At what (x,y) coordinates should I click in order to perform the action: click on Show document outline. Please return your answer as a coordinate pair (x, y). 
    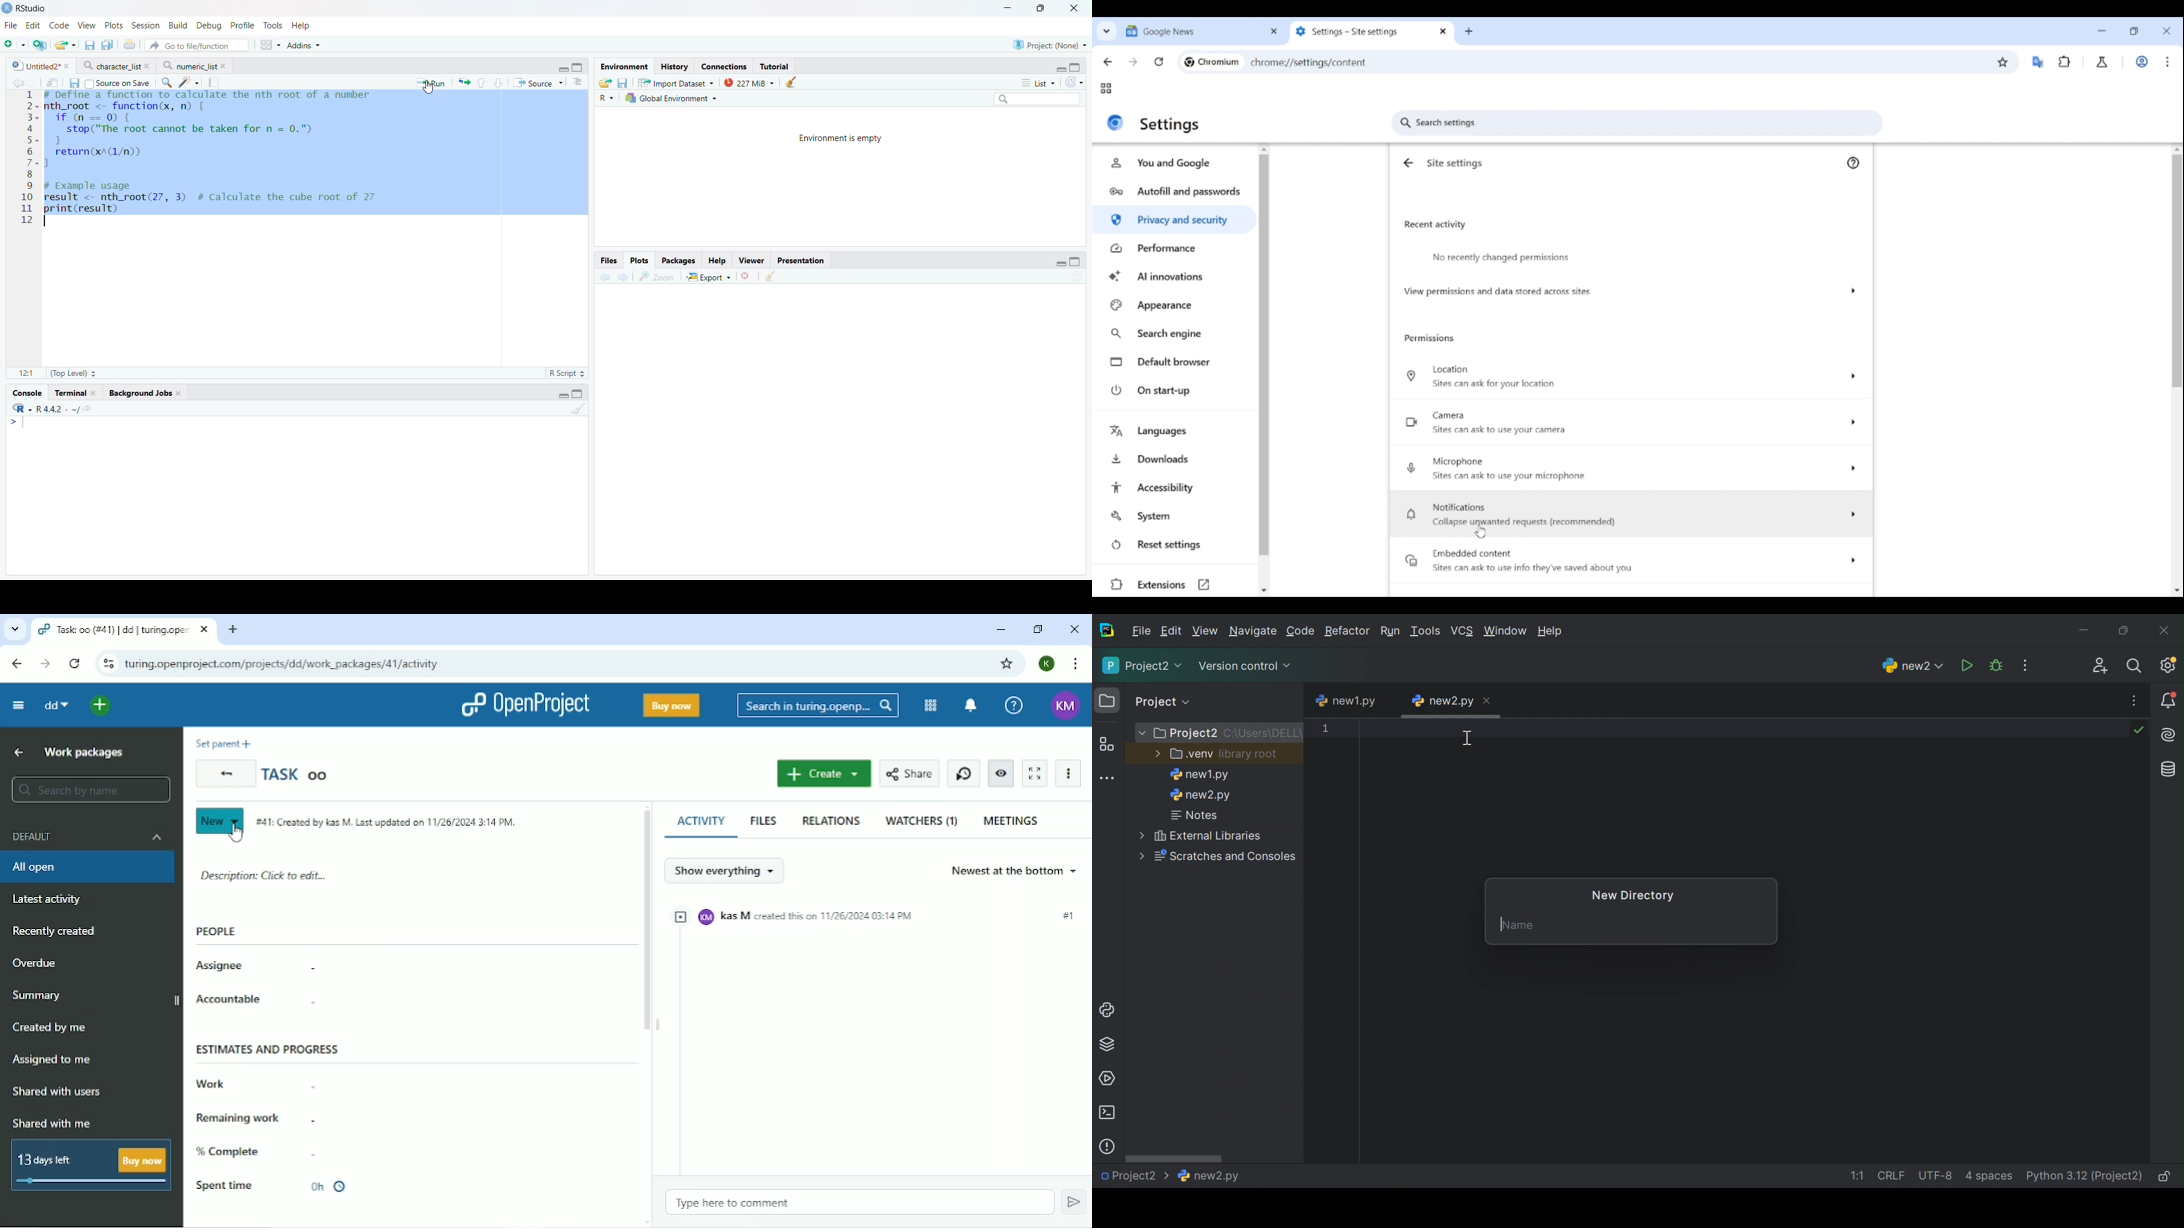
    Looking at the image, I should click on (578, 81).